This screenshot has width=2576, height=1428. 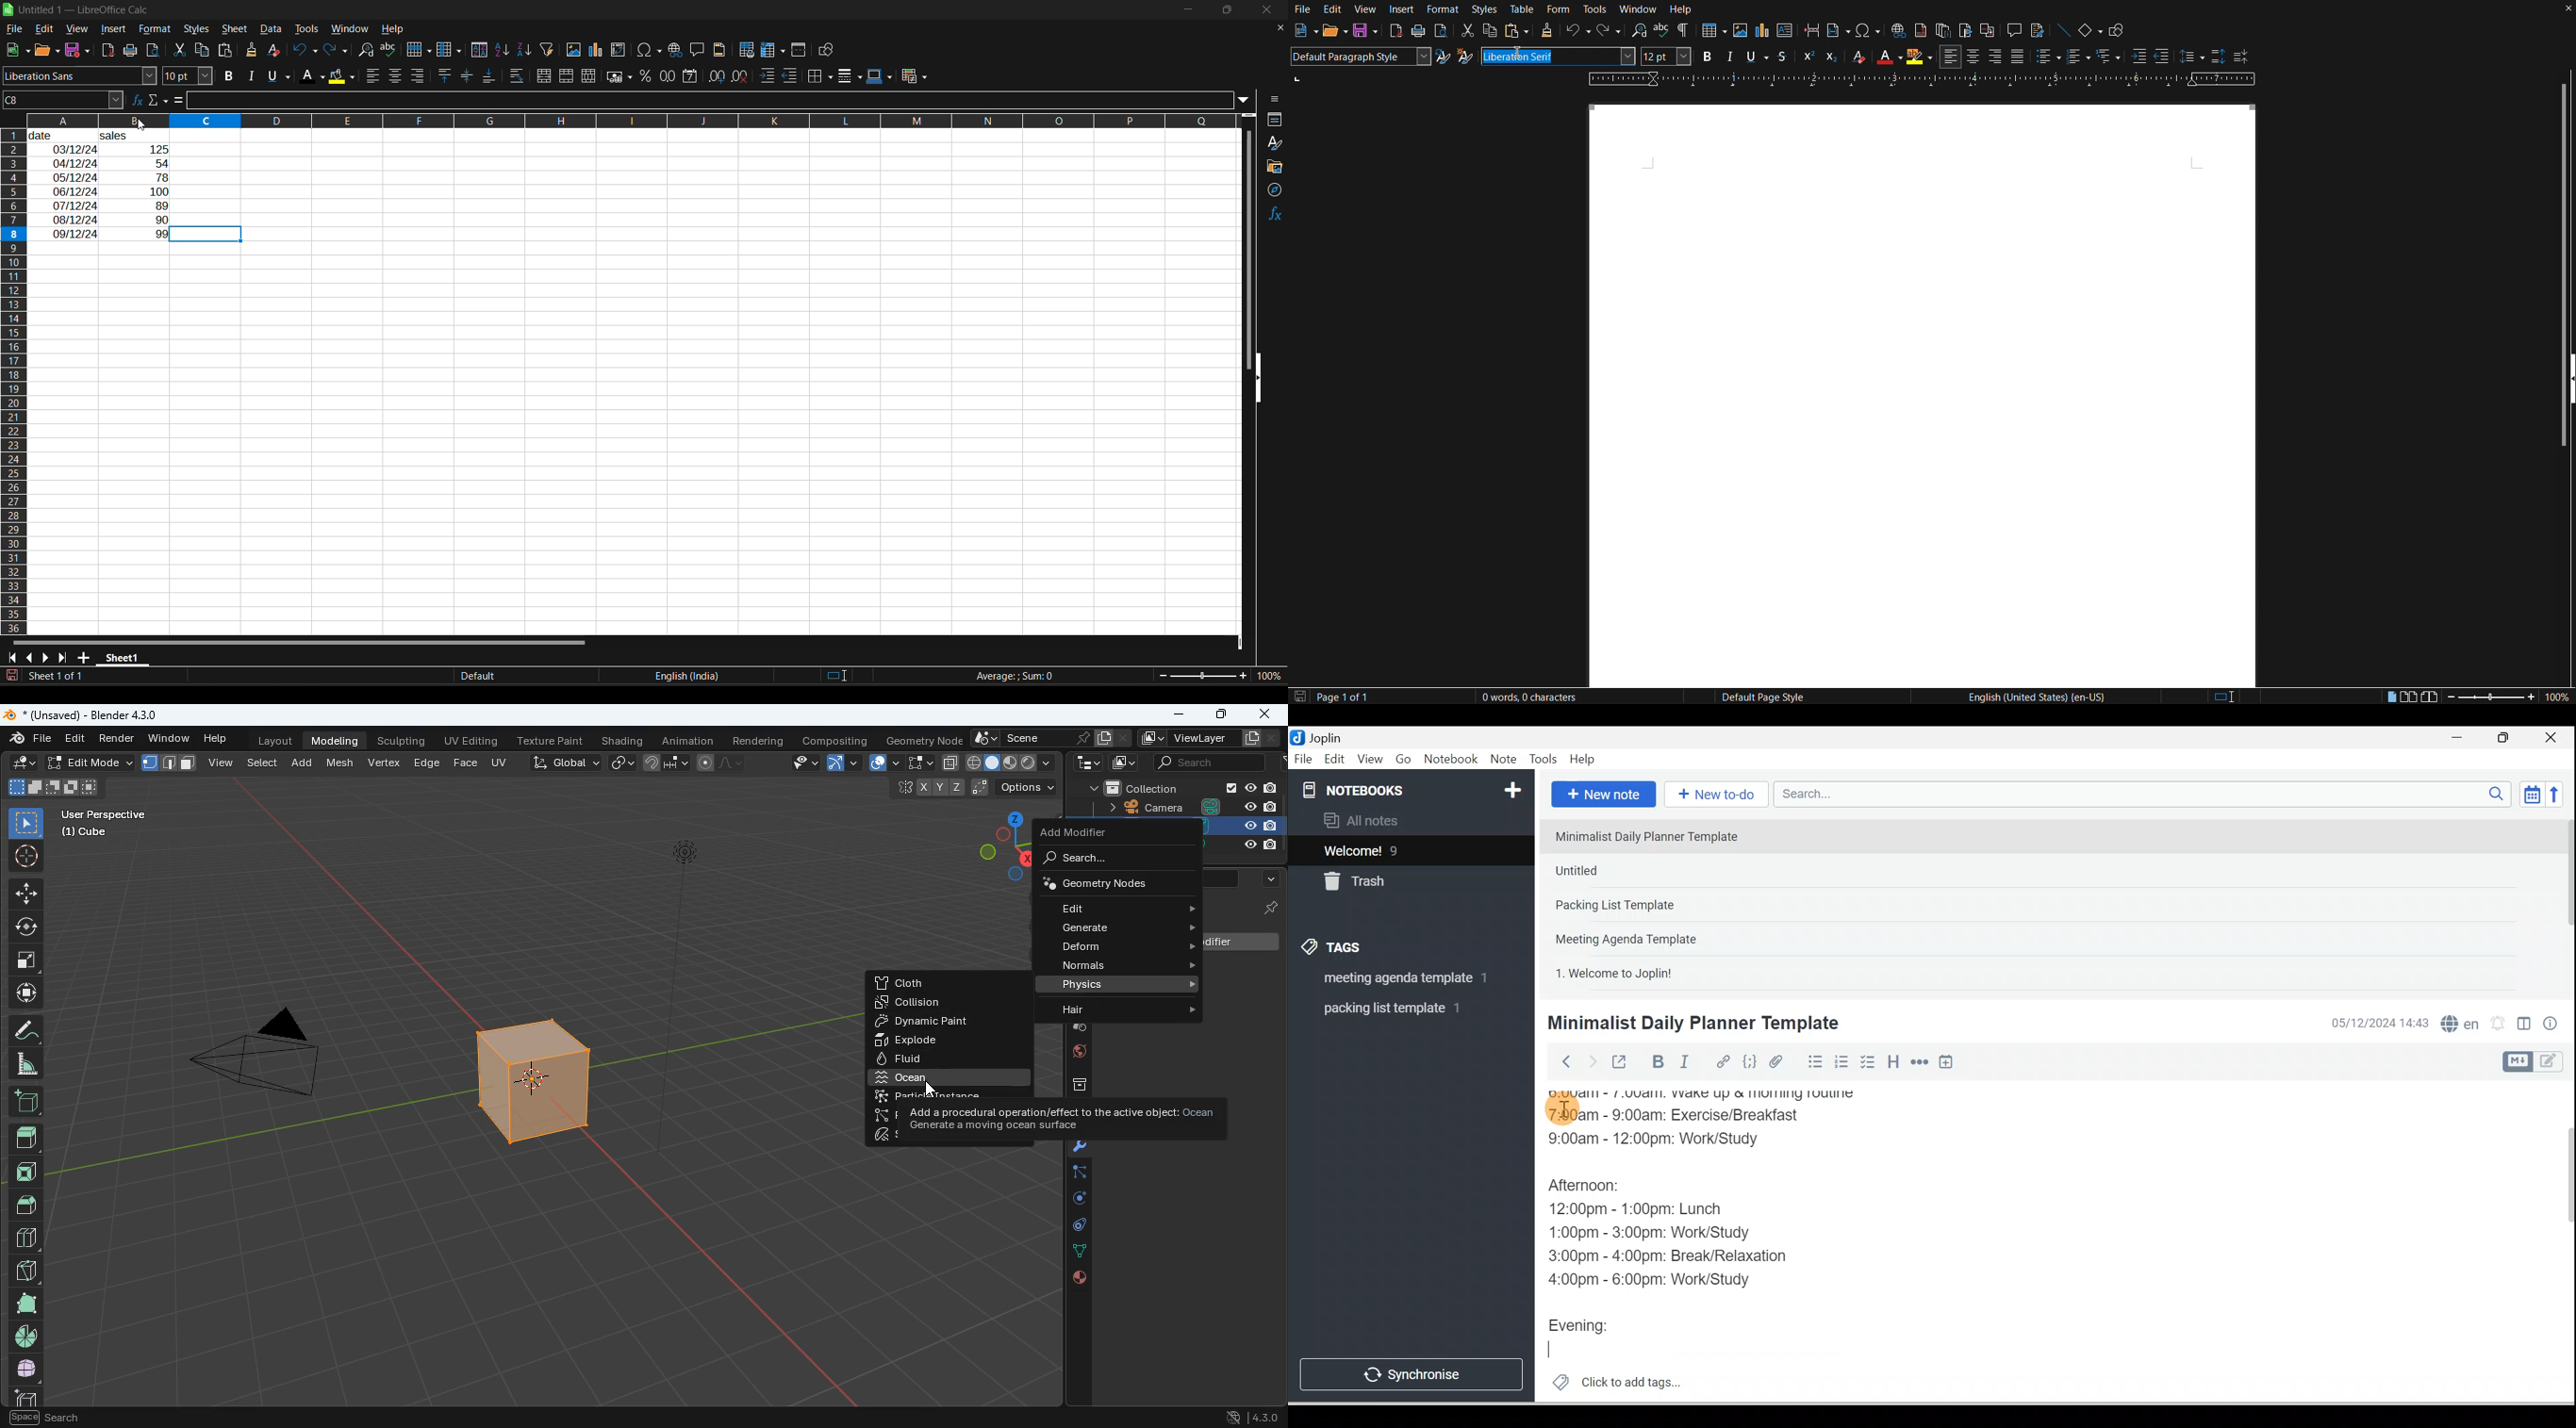 I want to click on minimize, so click(x=1189, y=8).